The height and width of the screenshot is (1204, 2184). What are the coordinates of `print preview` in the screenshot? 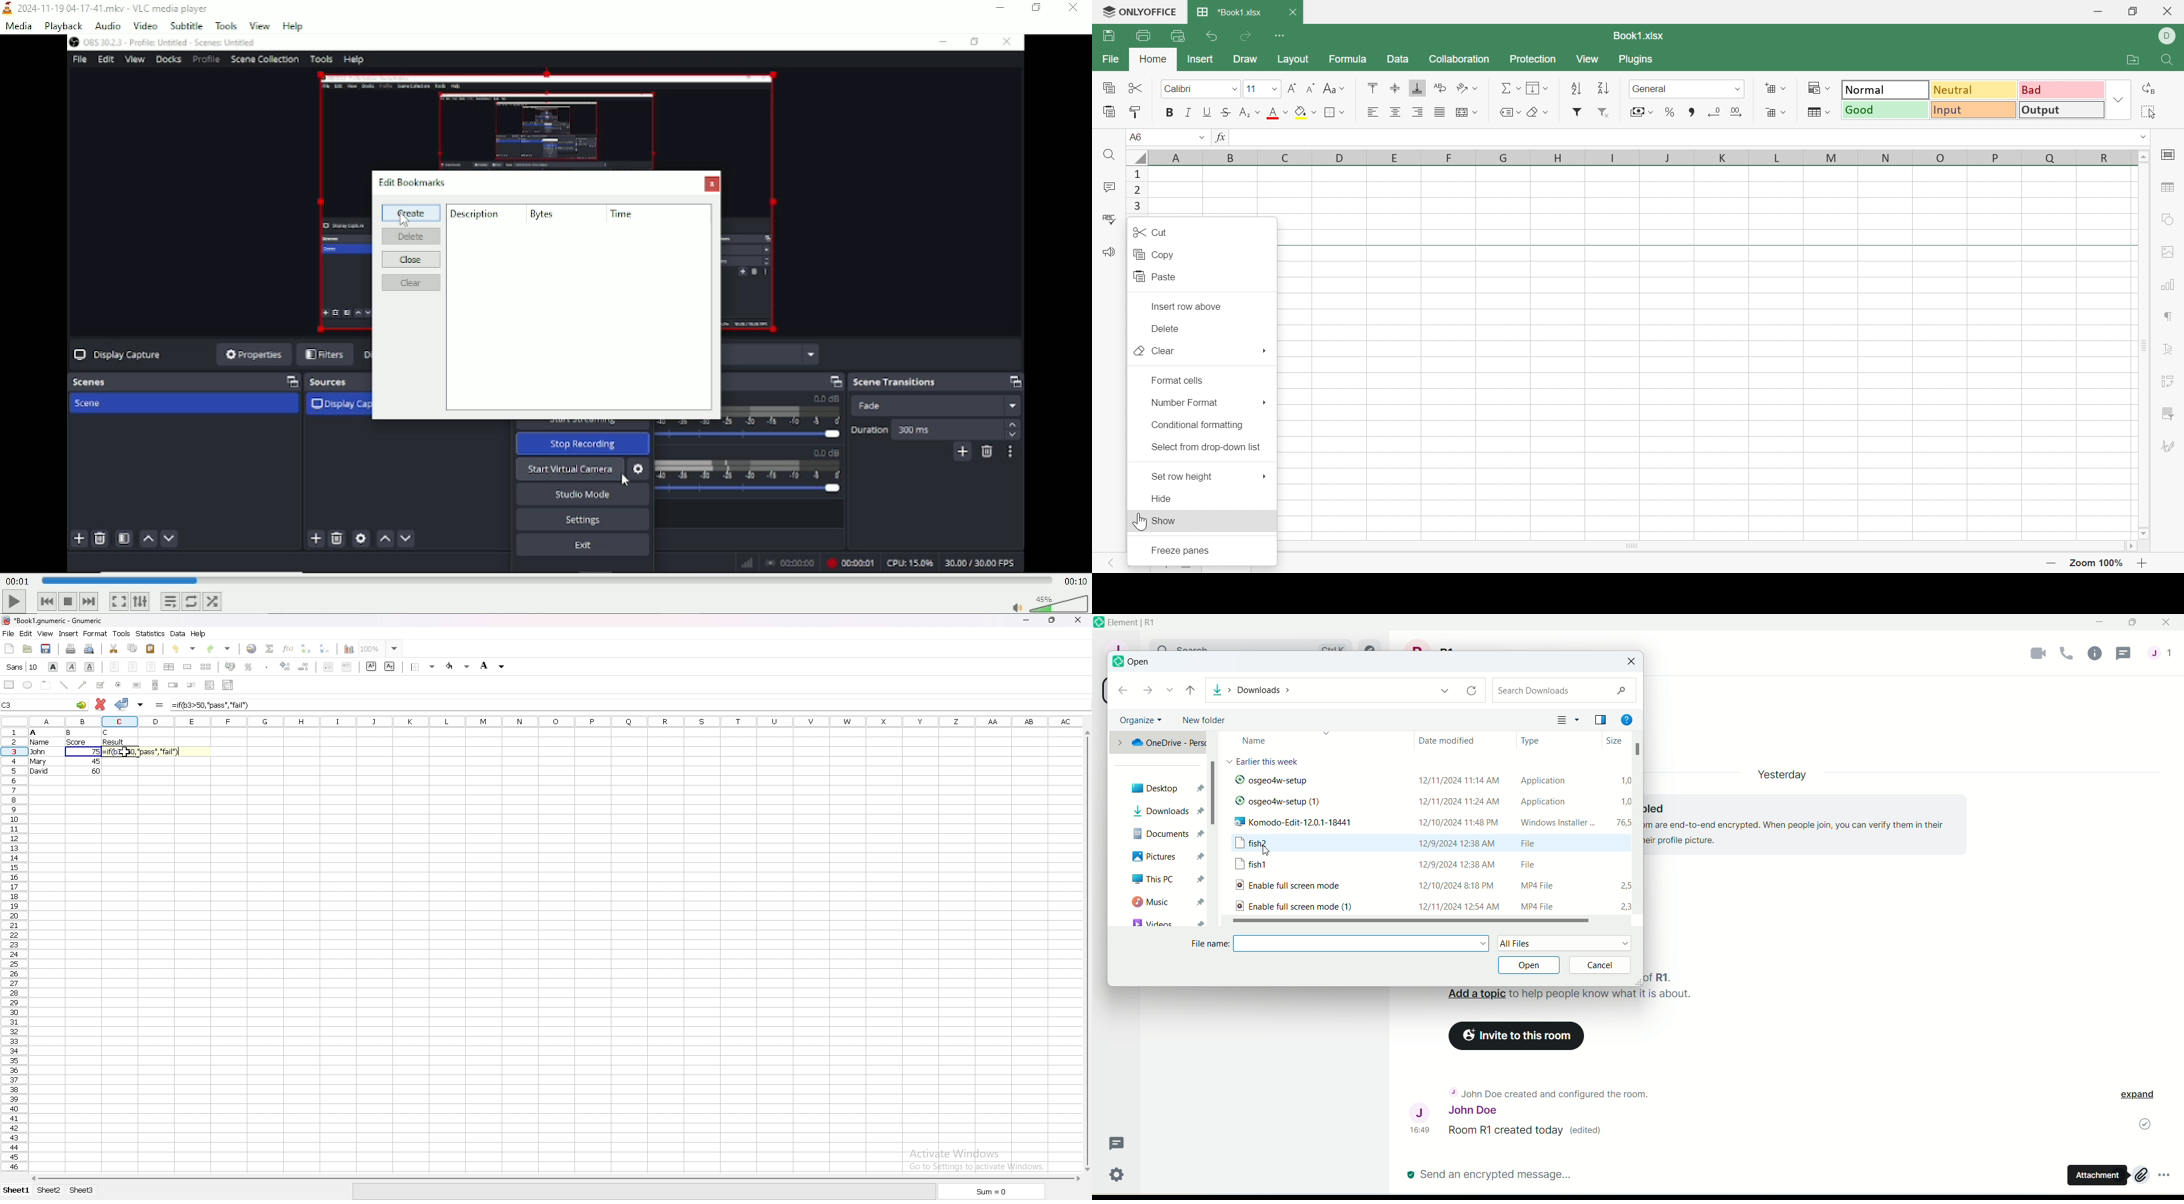 It's located at (89, 649).